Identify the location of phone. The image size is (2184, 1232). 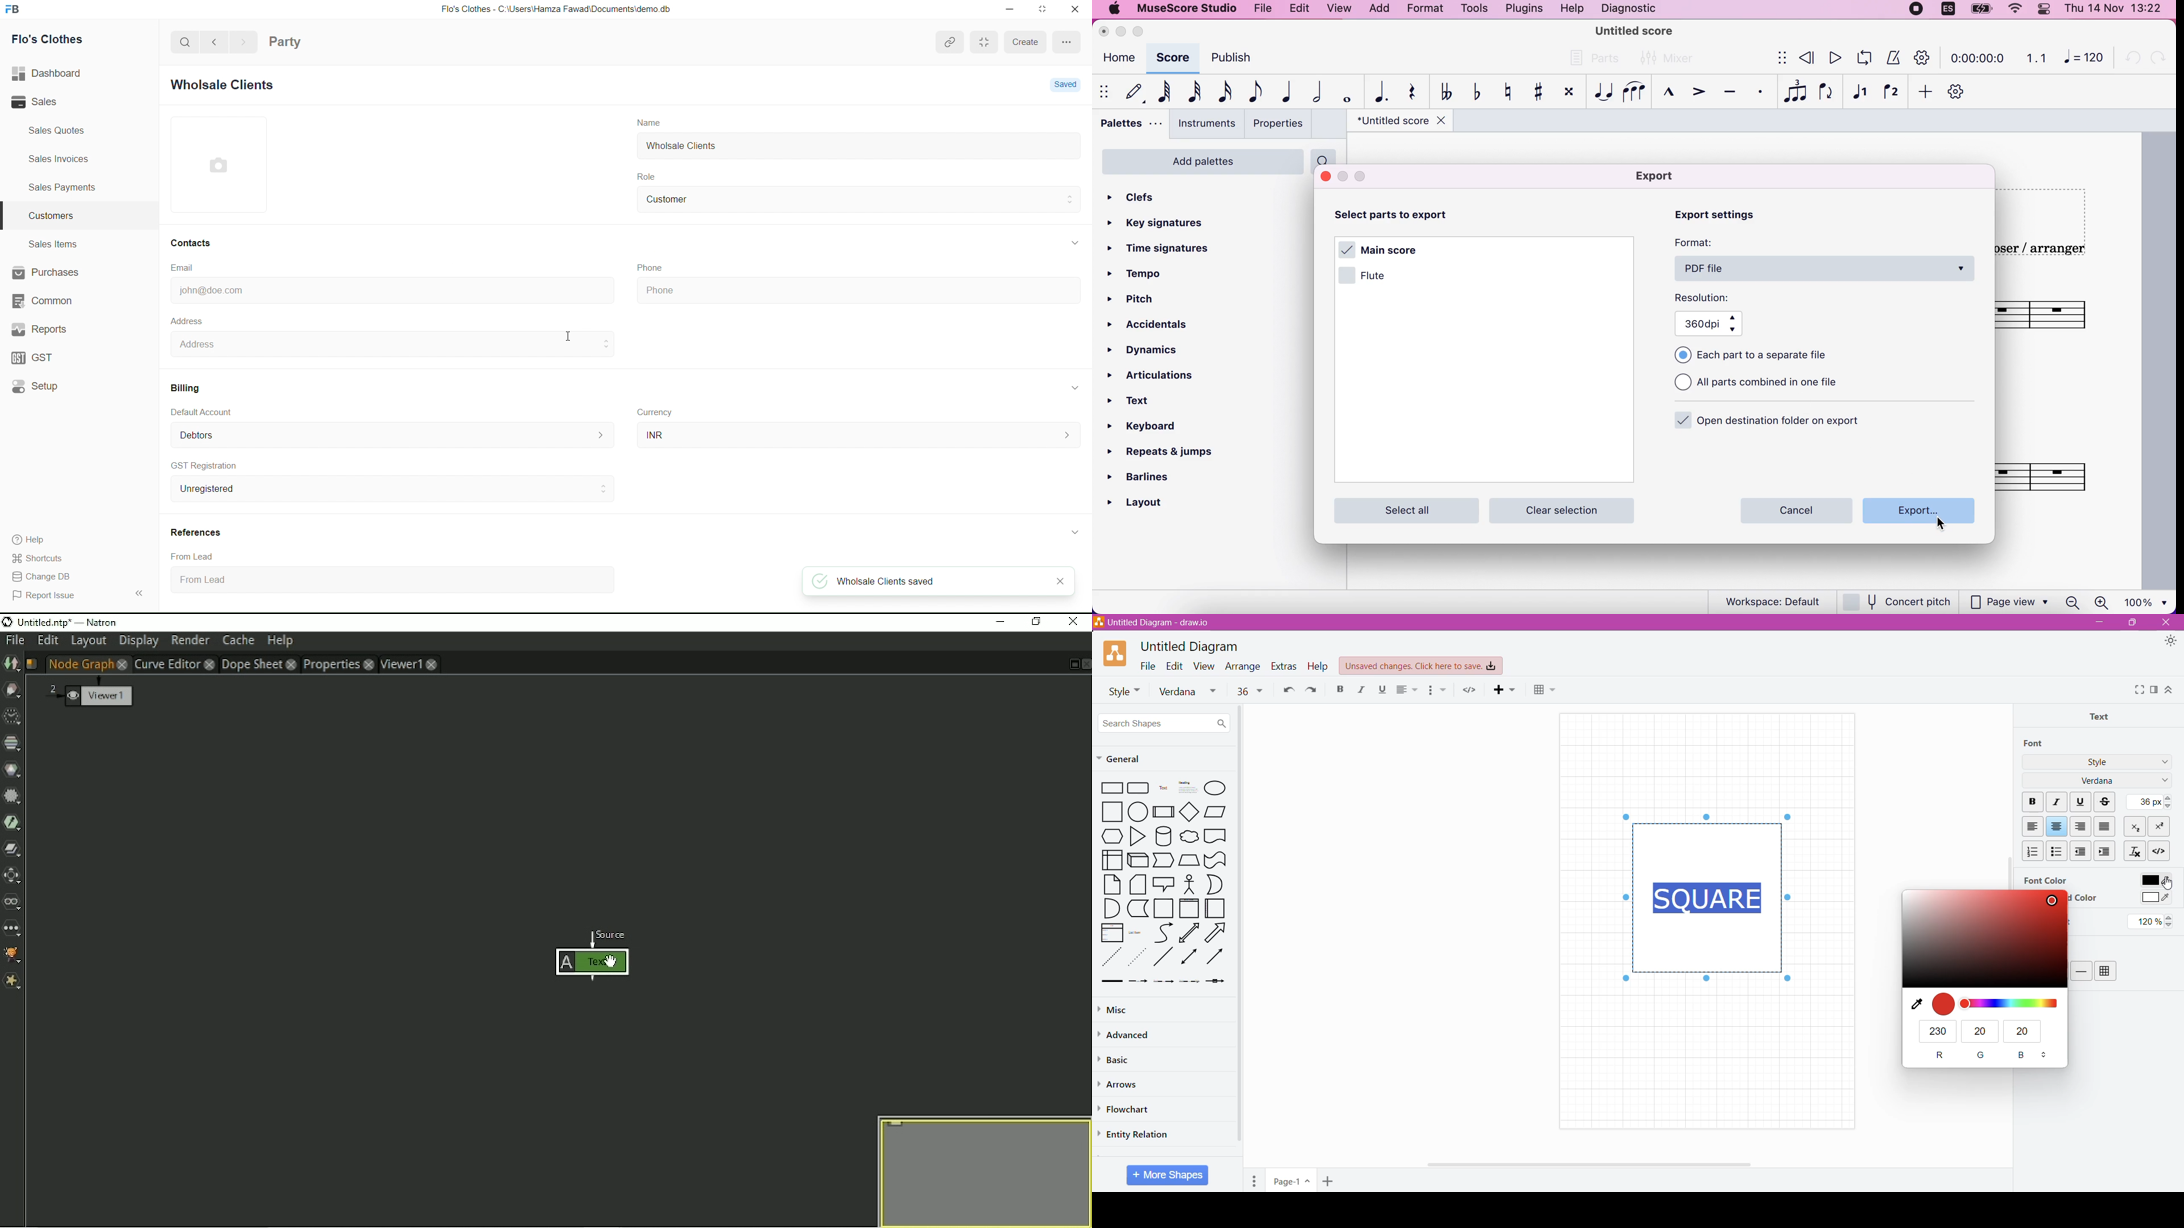
(845, 291).